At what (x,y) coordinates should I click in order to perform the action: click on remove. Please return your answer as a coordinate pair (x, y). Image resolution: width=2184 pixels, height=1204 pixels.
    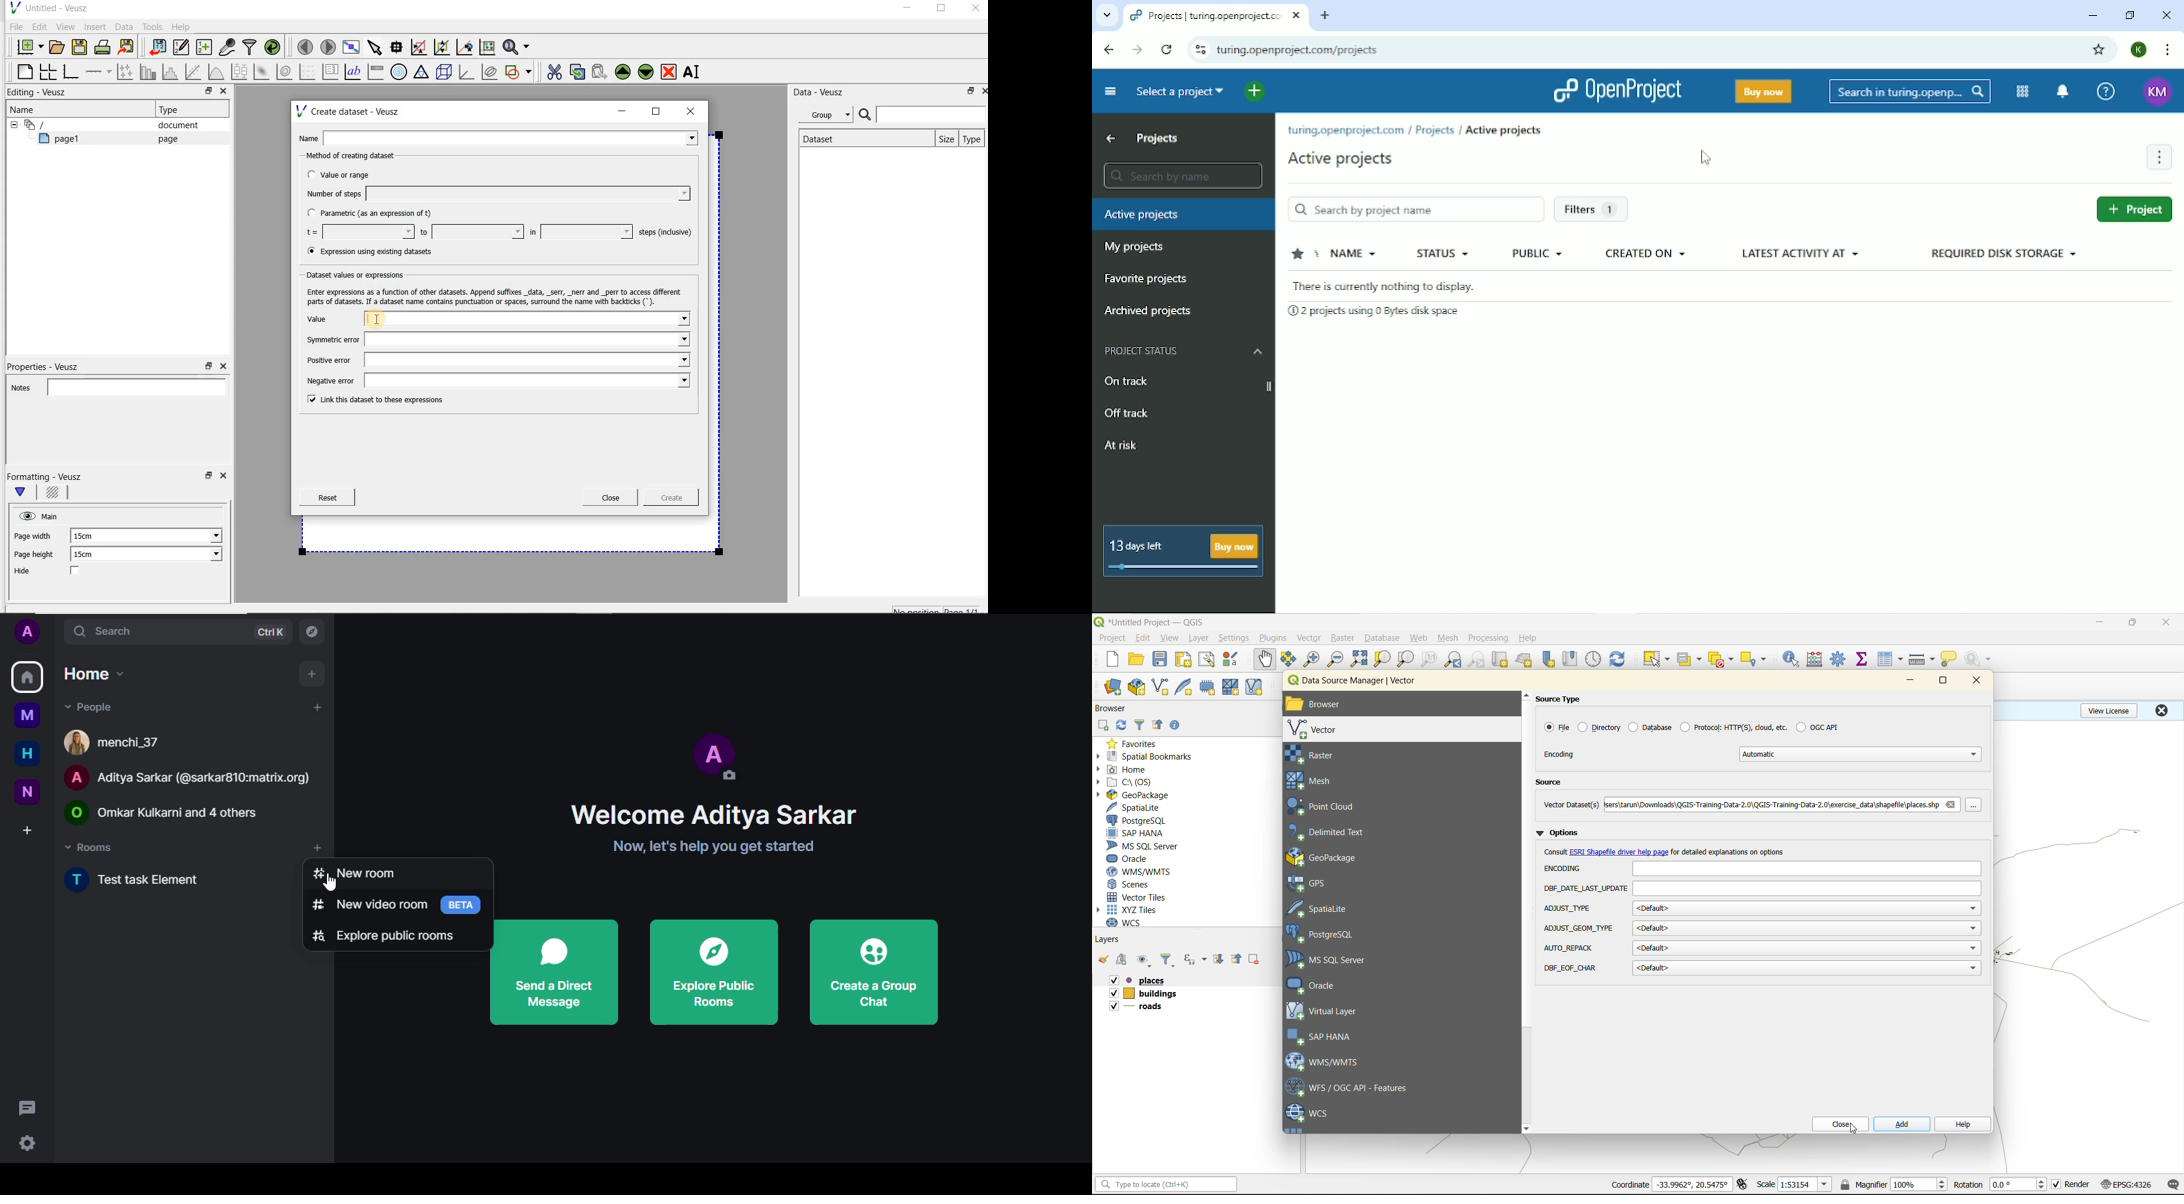
    Looking at the image, I should click on (1950, 804).